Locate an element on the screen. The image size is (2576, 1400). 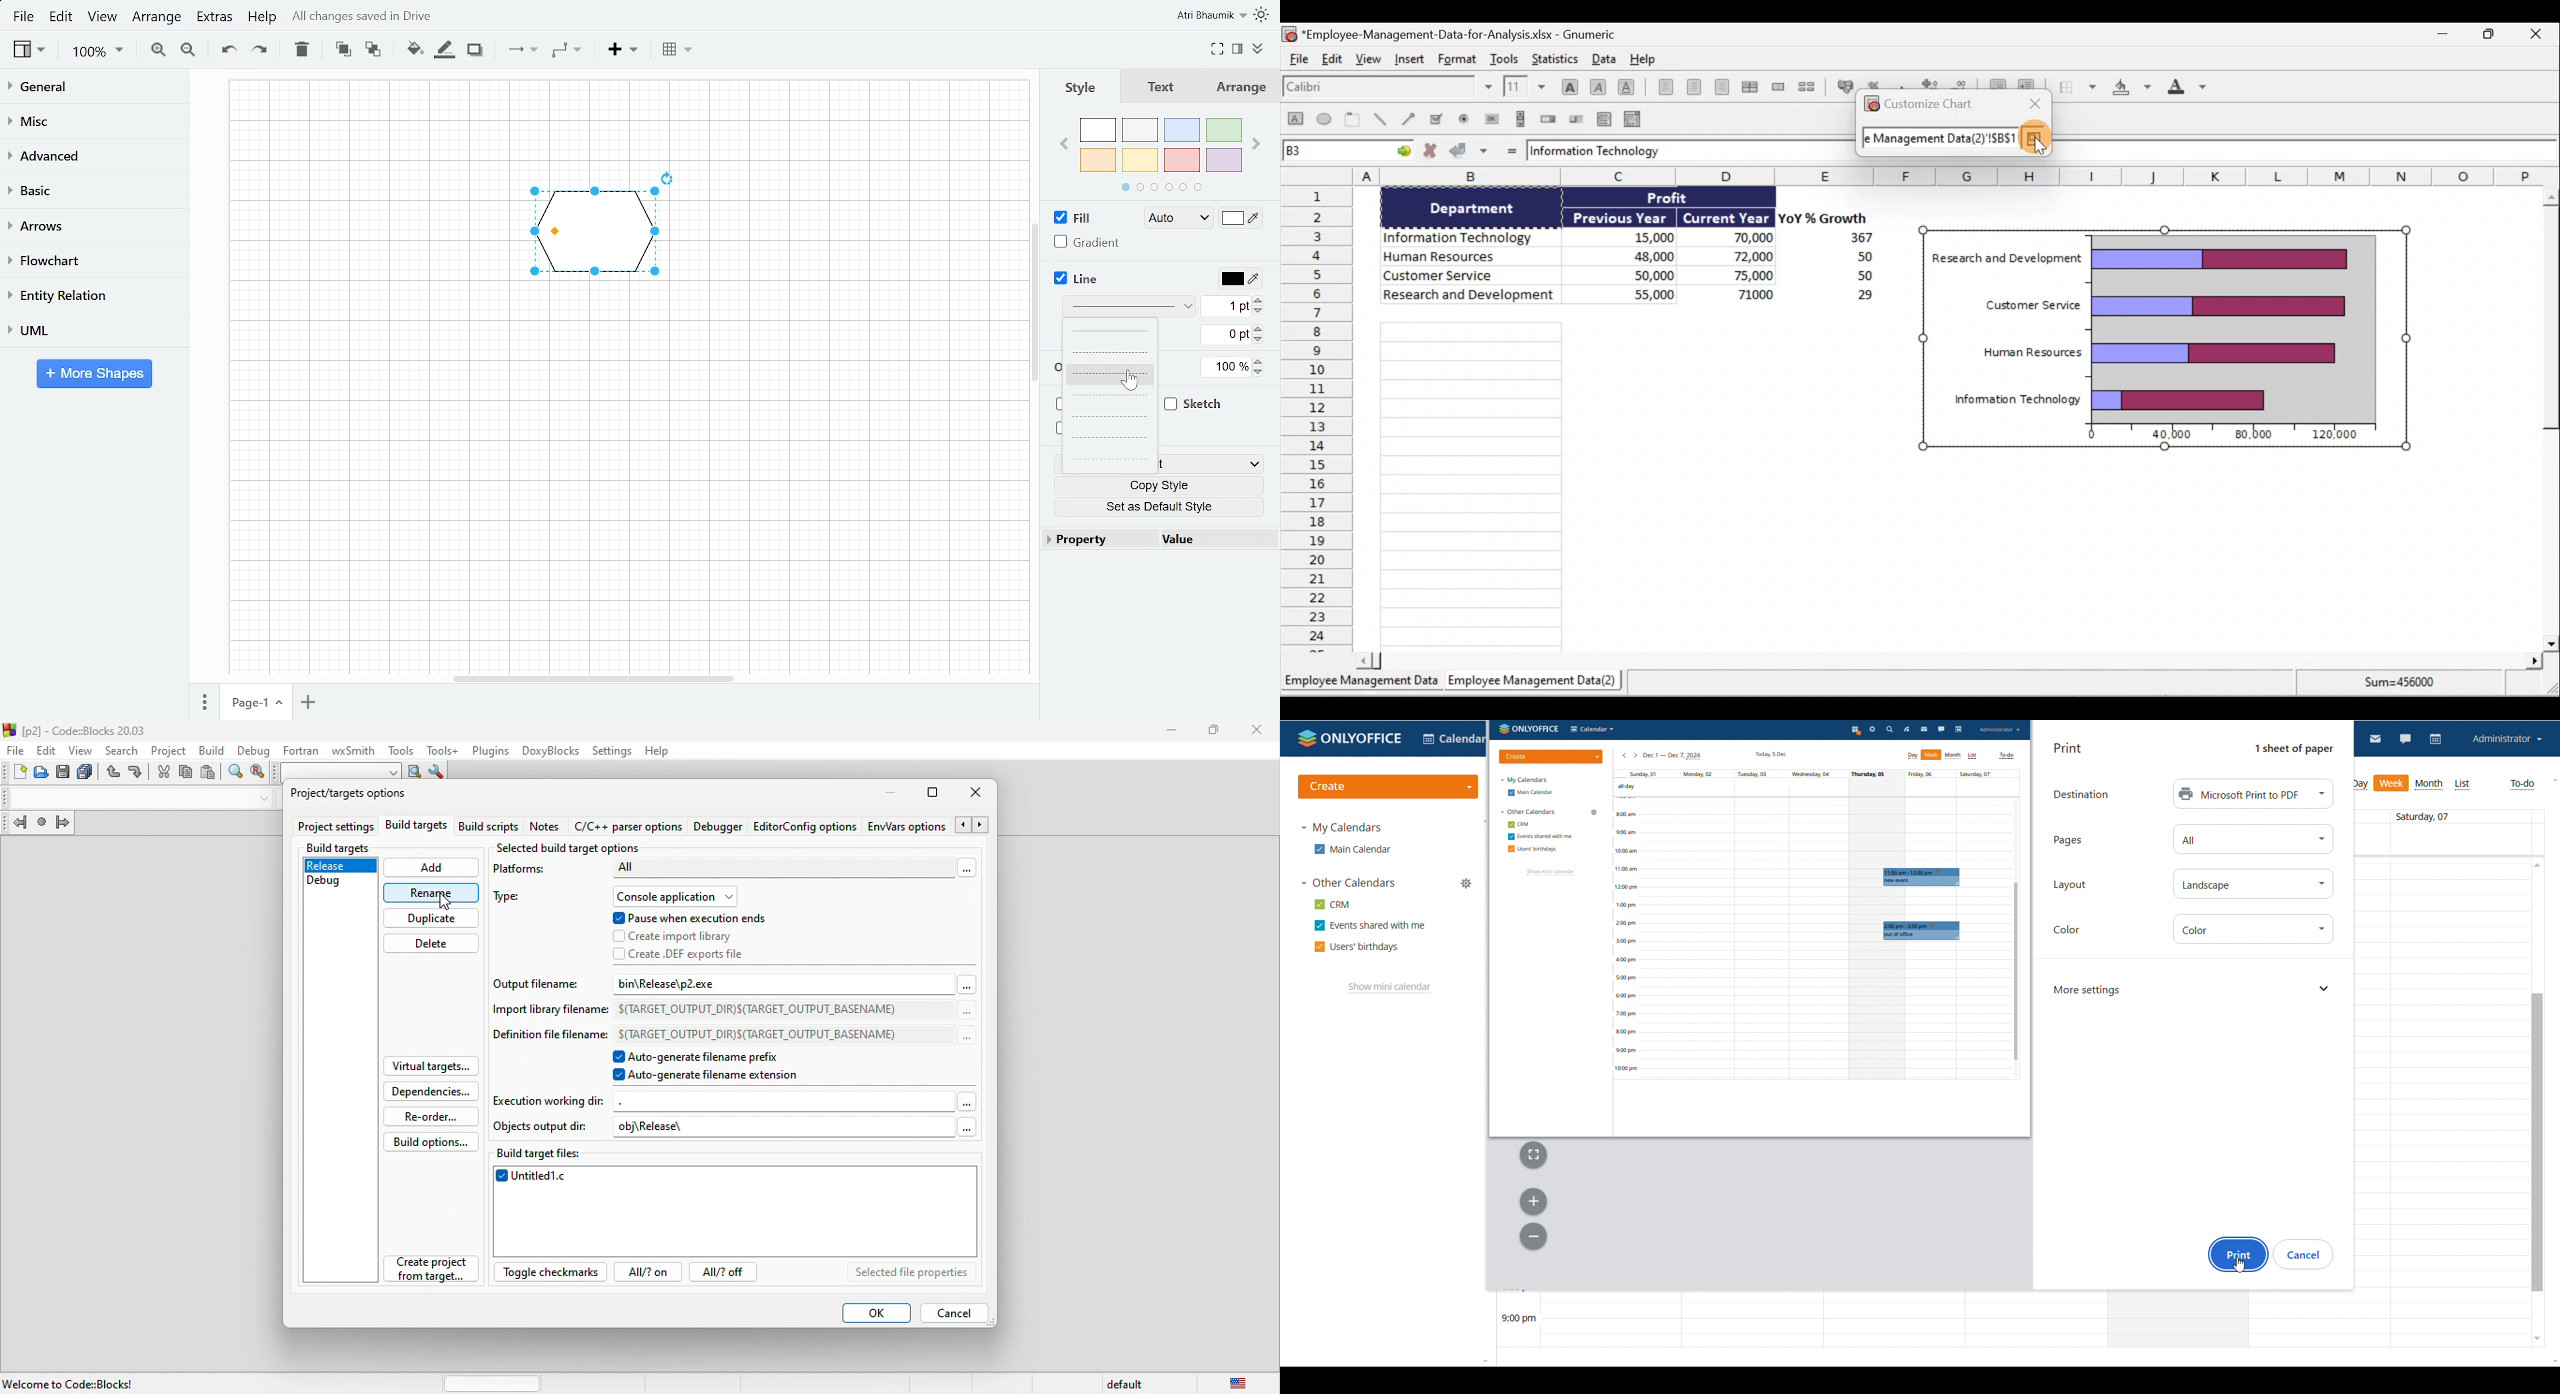
Increase line perimeter is located at coordinates (1259, 328).